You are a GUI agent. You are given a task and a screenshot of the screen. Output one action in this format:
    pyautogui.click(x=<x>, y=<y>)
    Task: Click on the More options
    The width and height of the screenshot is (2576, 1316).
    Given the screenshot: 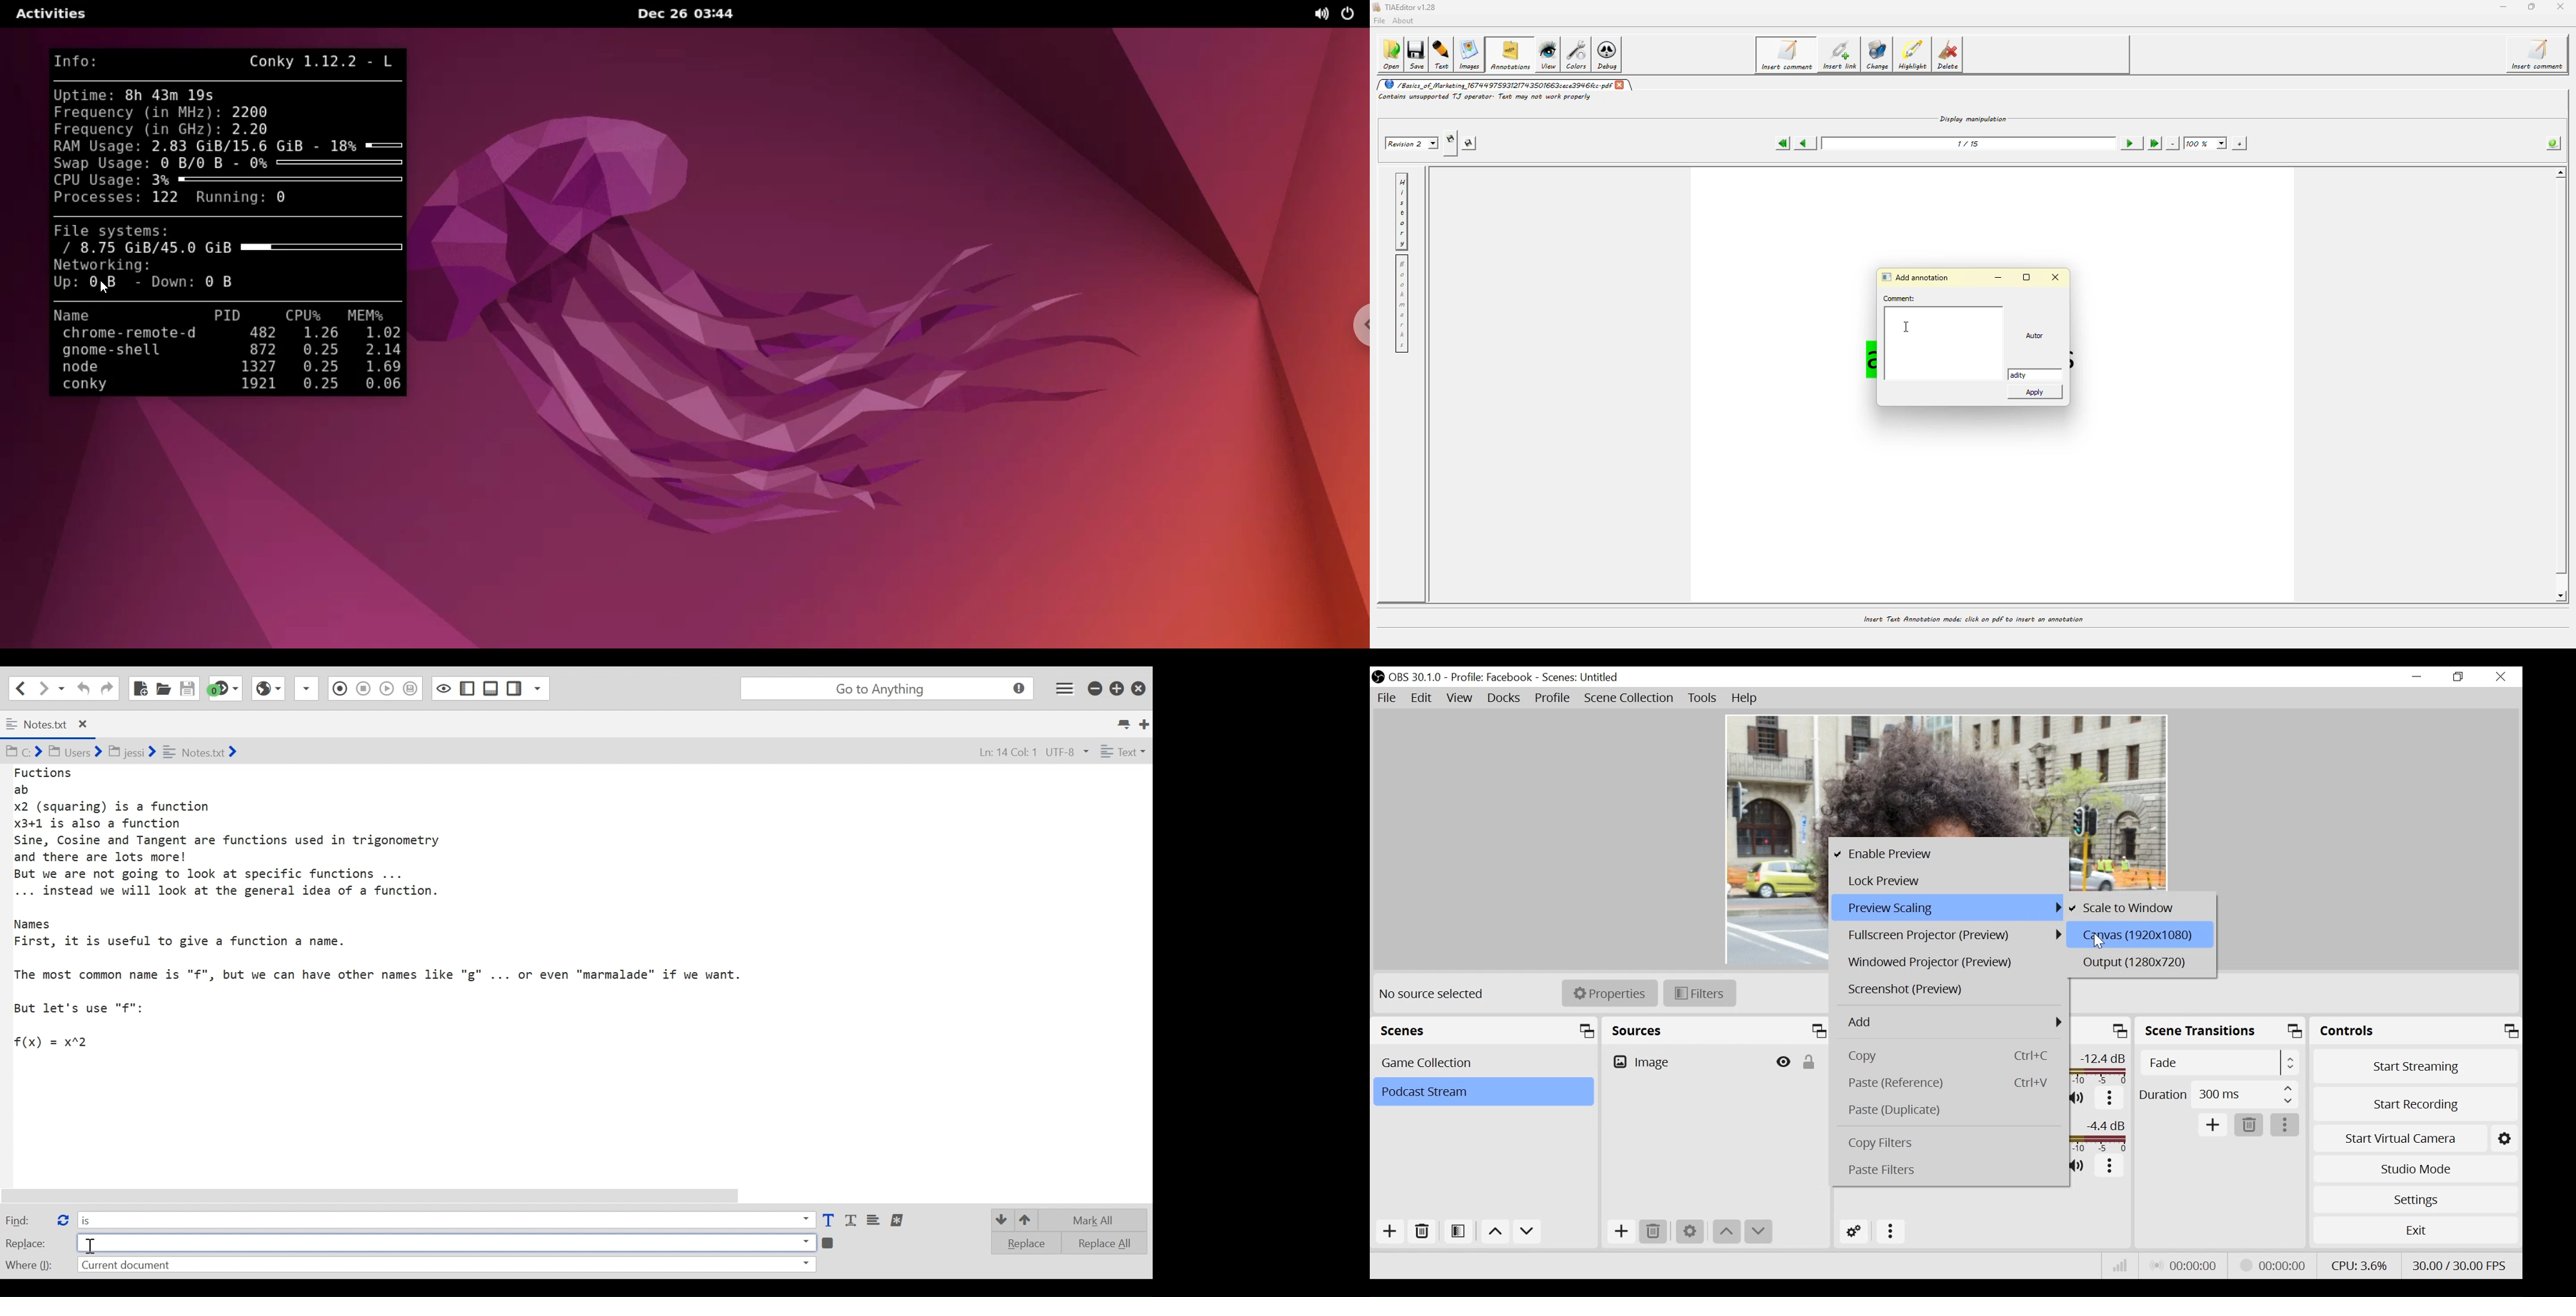 What is the action you would take?
    pyautogui.click(x=2110, y=1166)
    